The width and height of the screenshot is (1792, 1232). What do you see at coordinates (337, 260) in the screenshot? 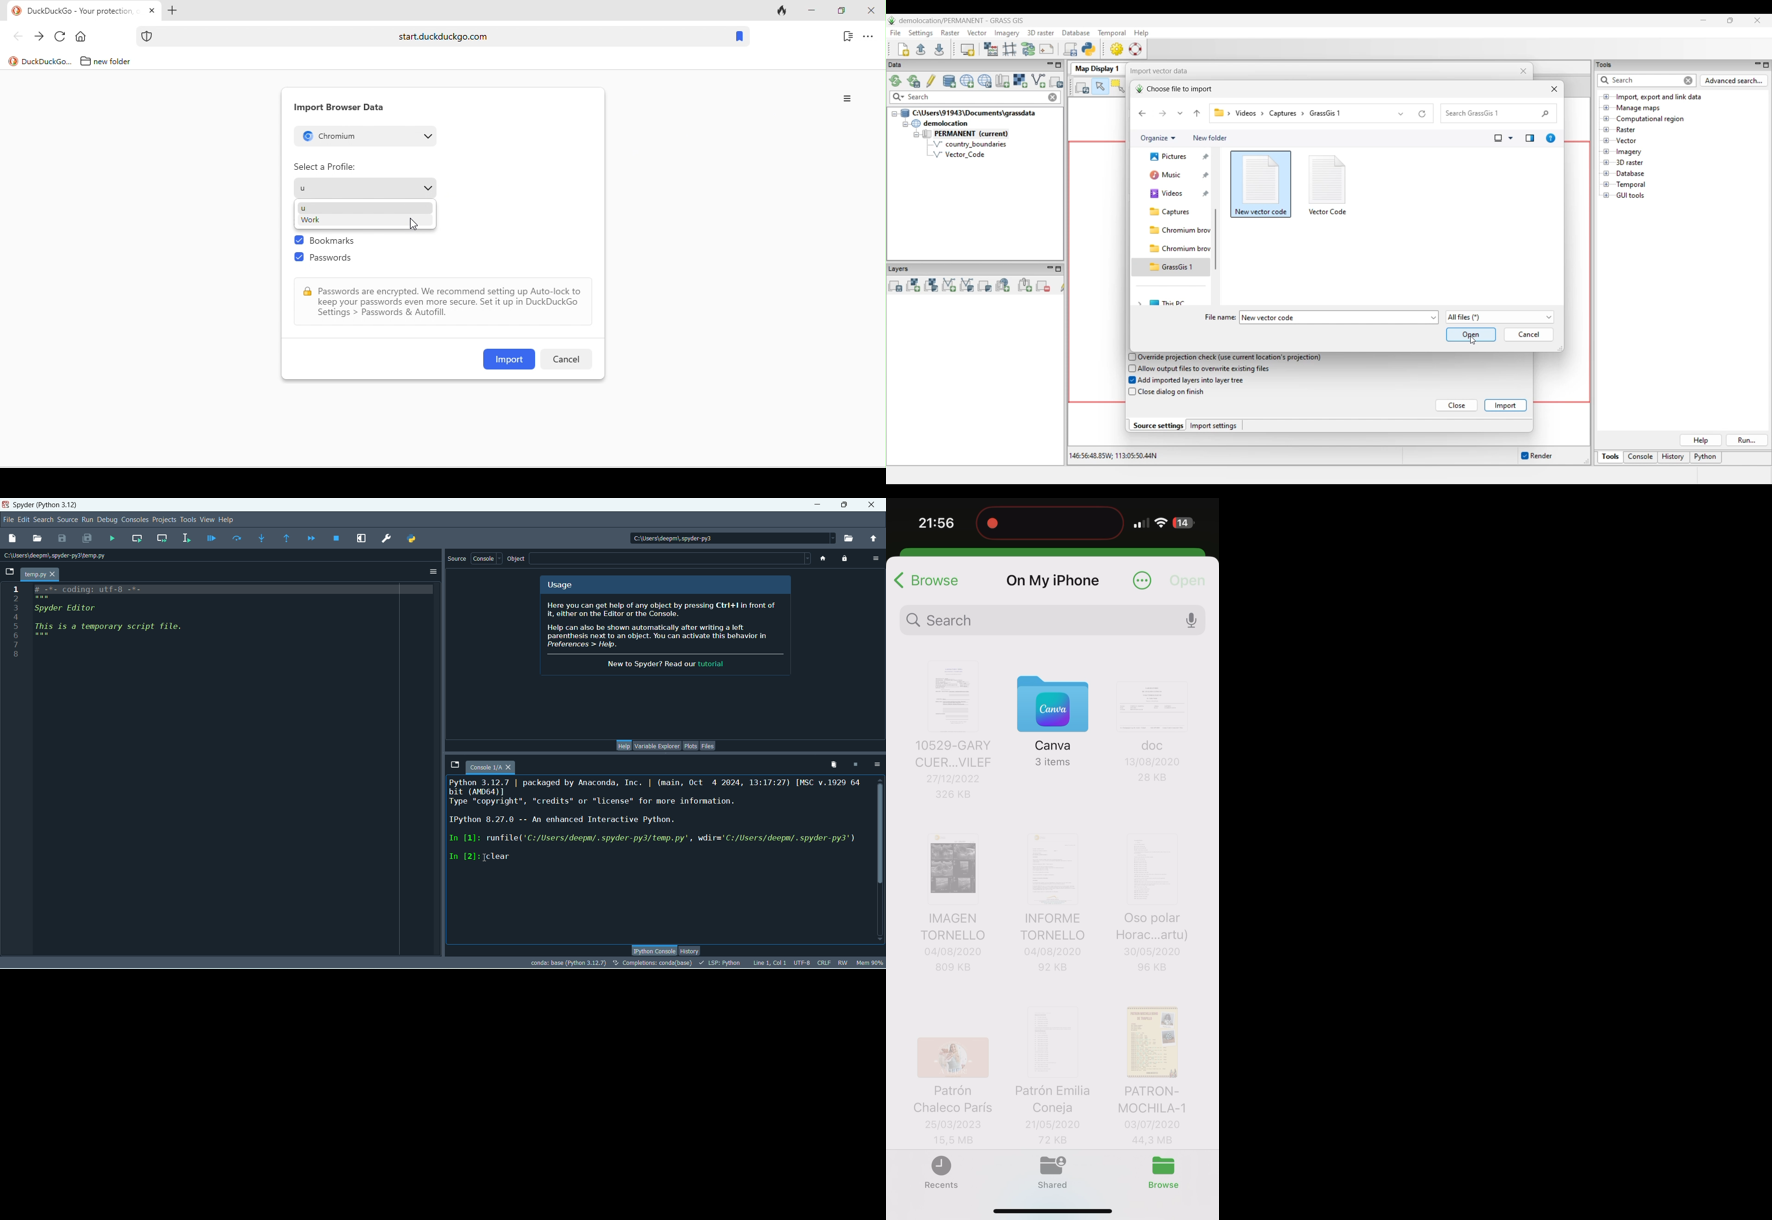
I see `passwords` at bounding box center [337, 260].